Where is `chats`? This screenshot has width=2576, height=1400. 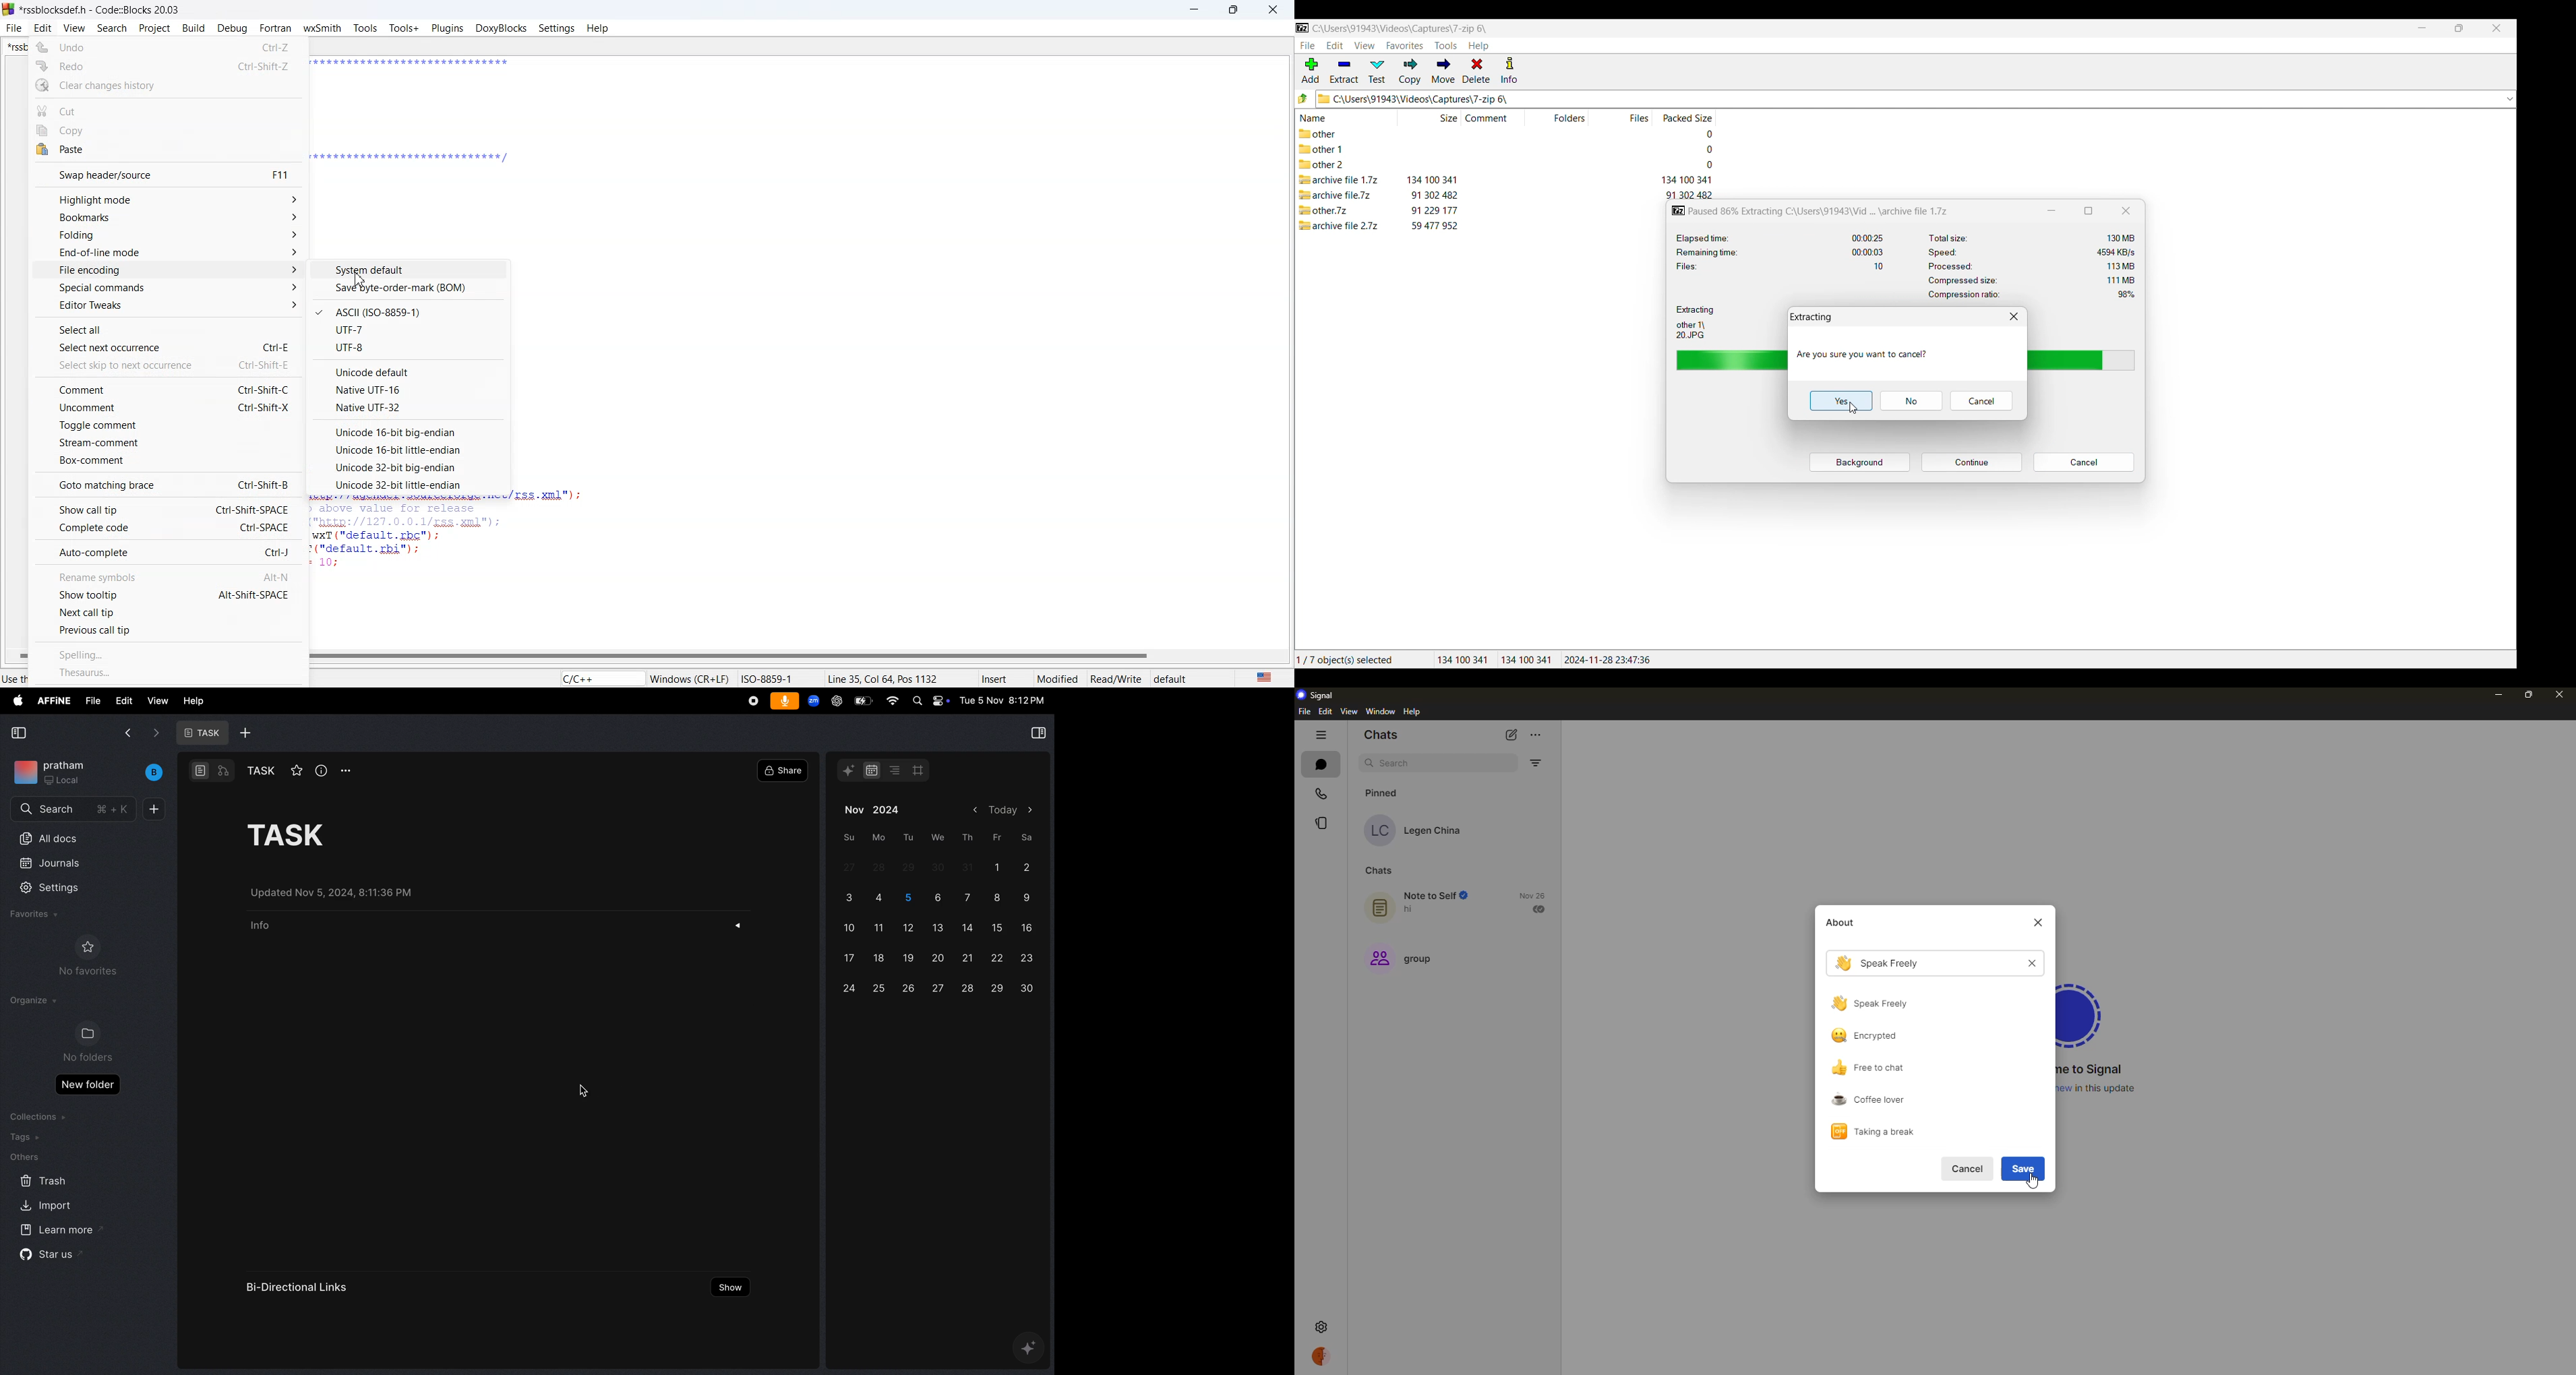
chats is located at coordinates (1320, 764).